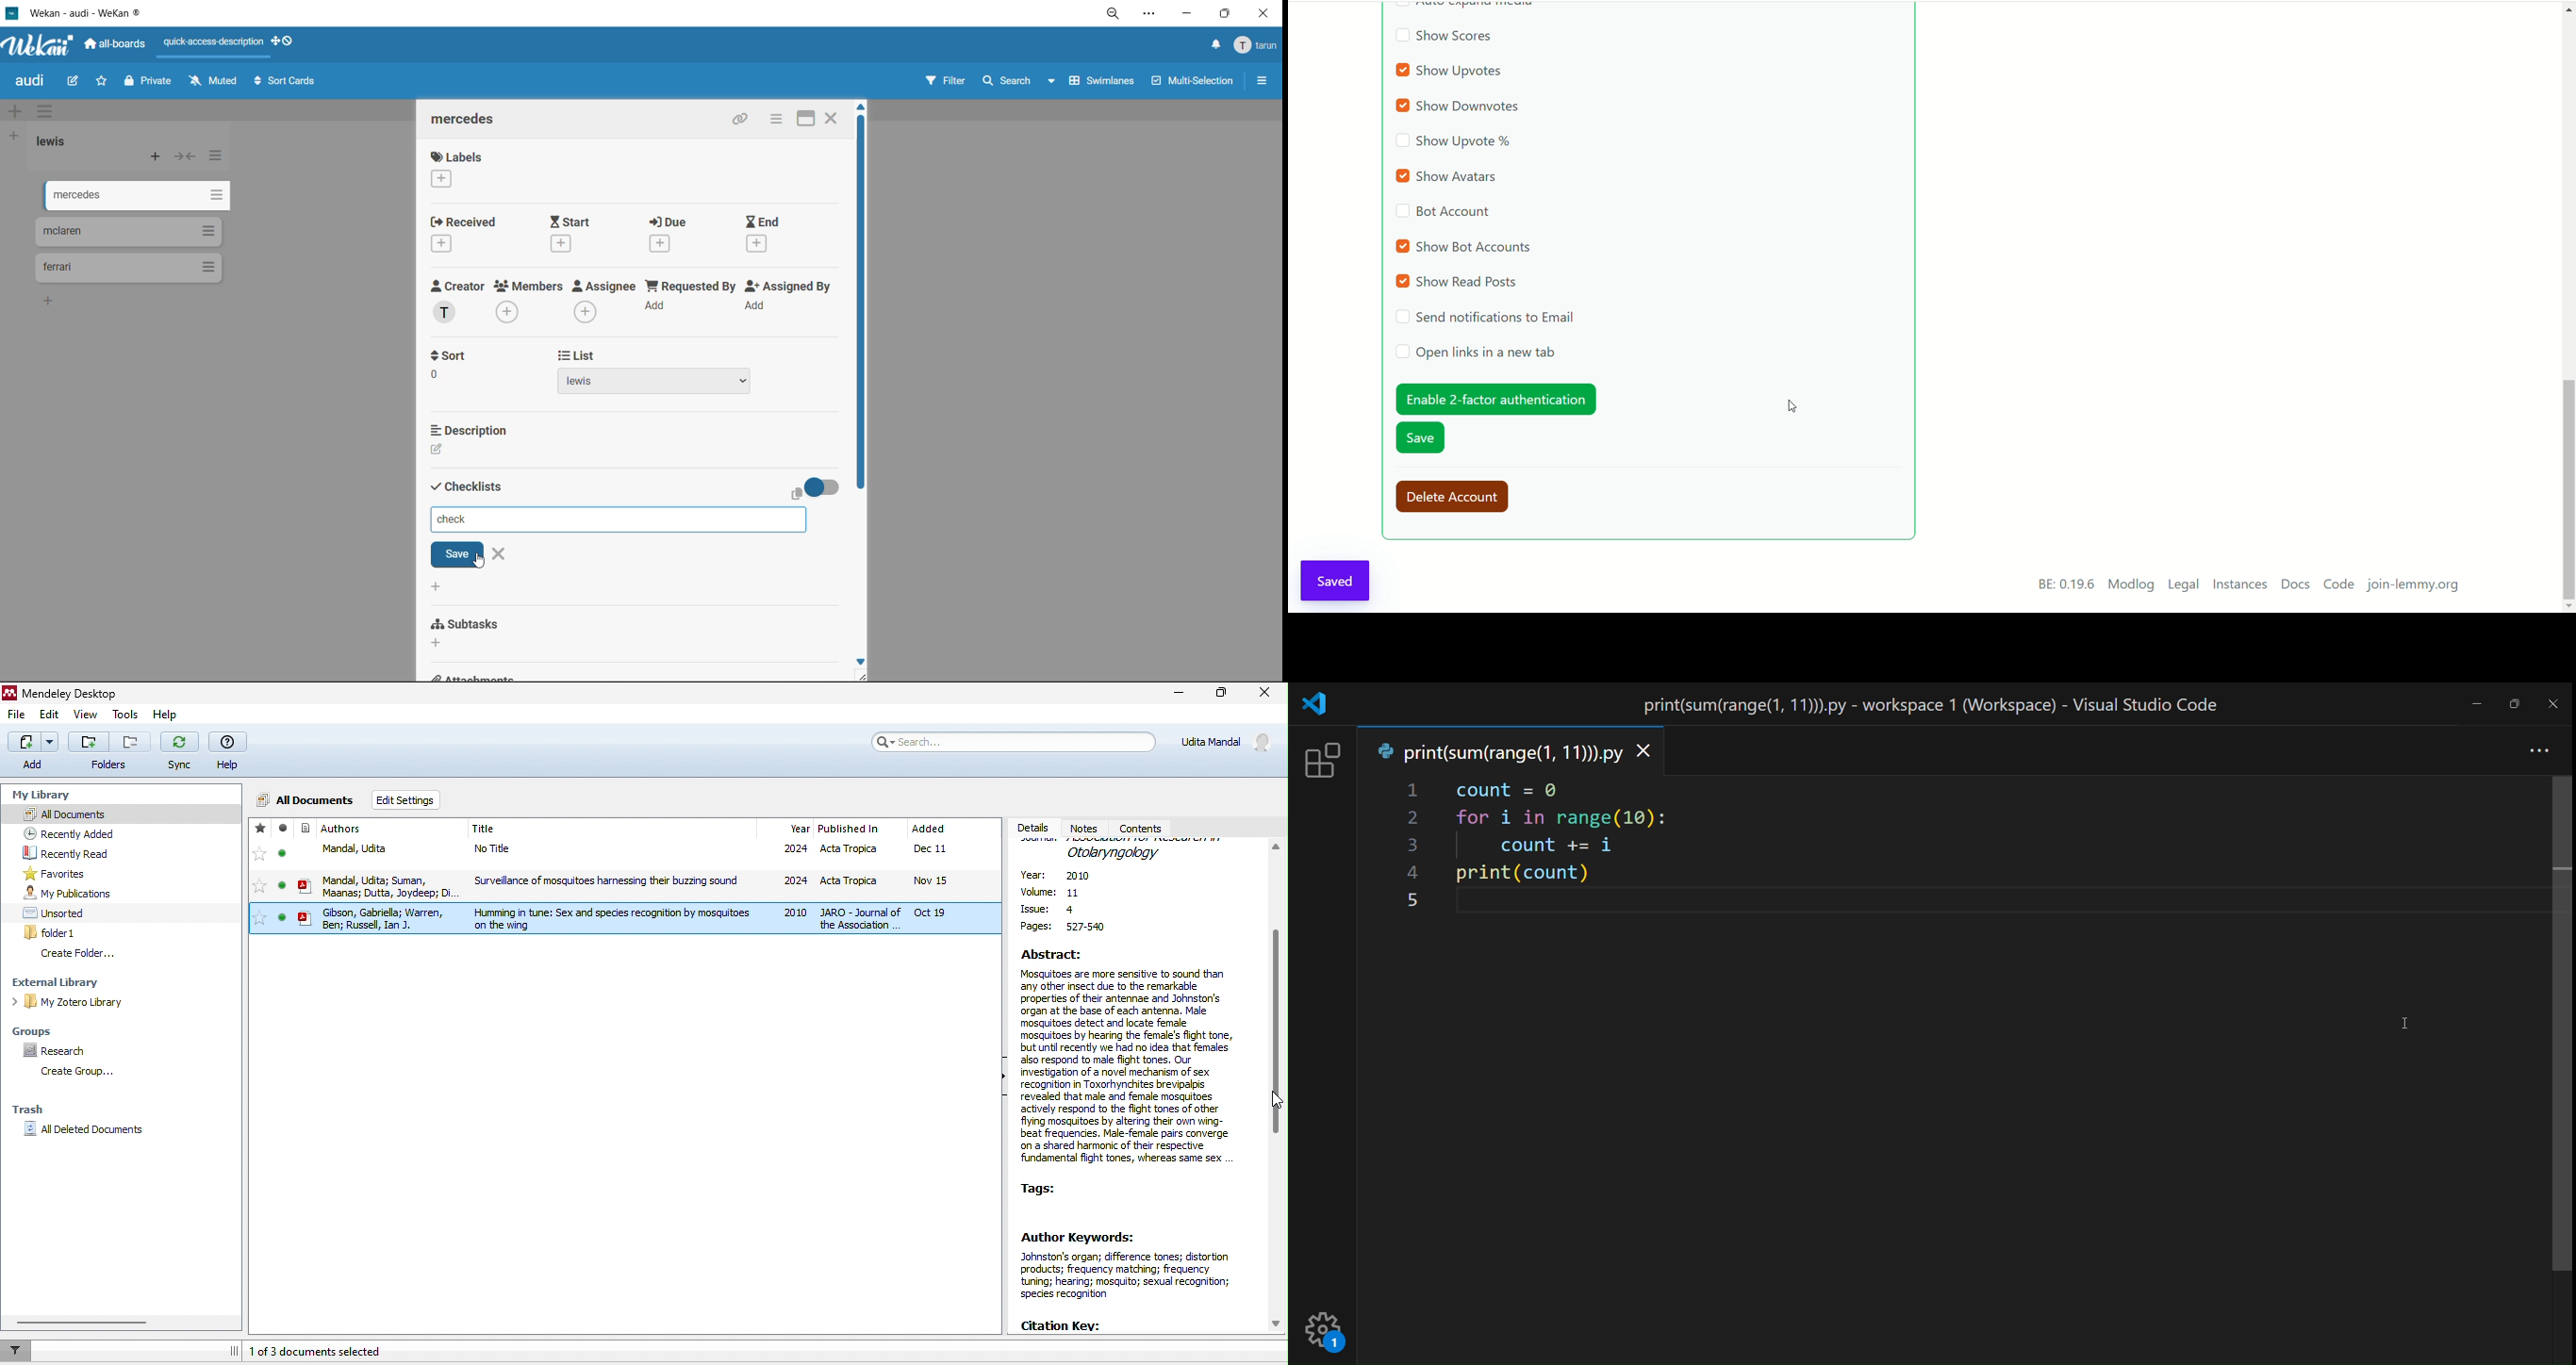 The height and width of the screenshot is (1372, 2576). Describe the element at coordinates (1115, 852) in the screenshot. I see `journal name` at that location.